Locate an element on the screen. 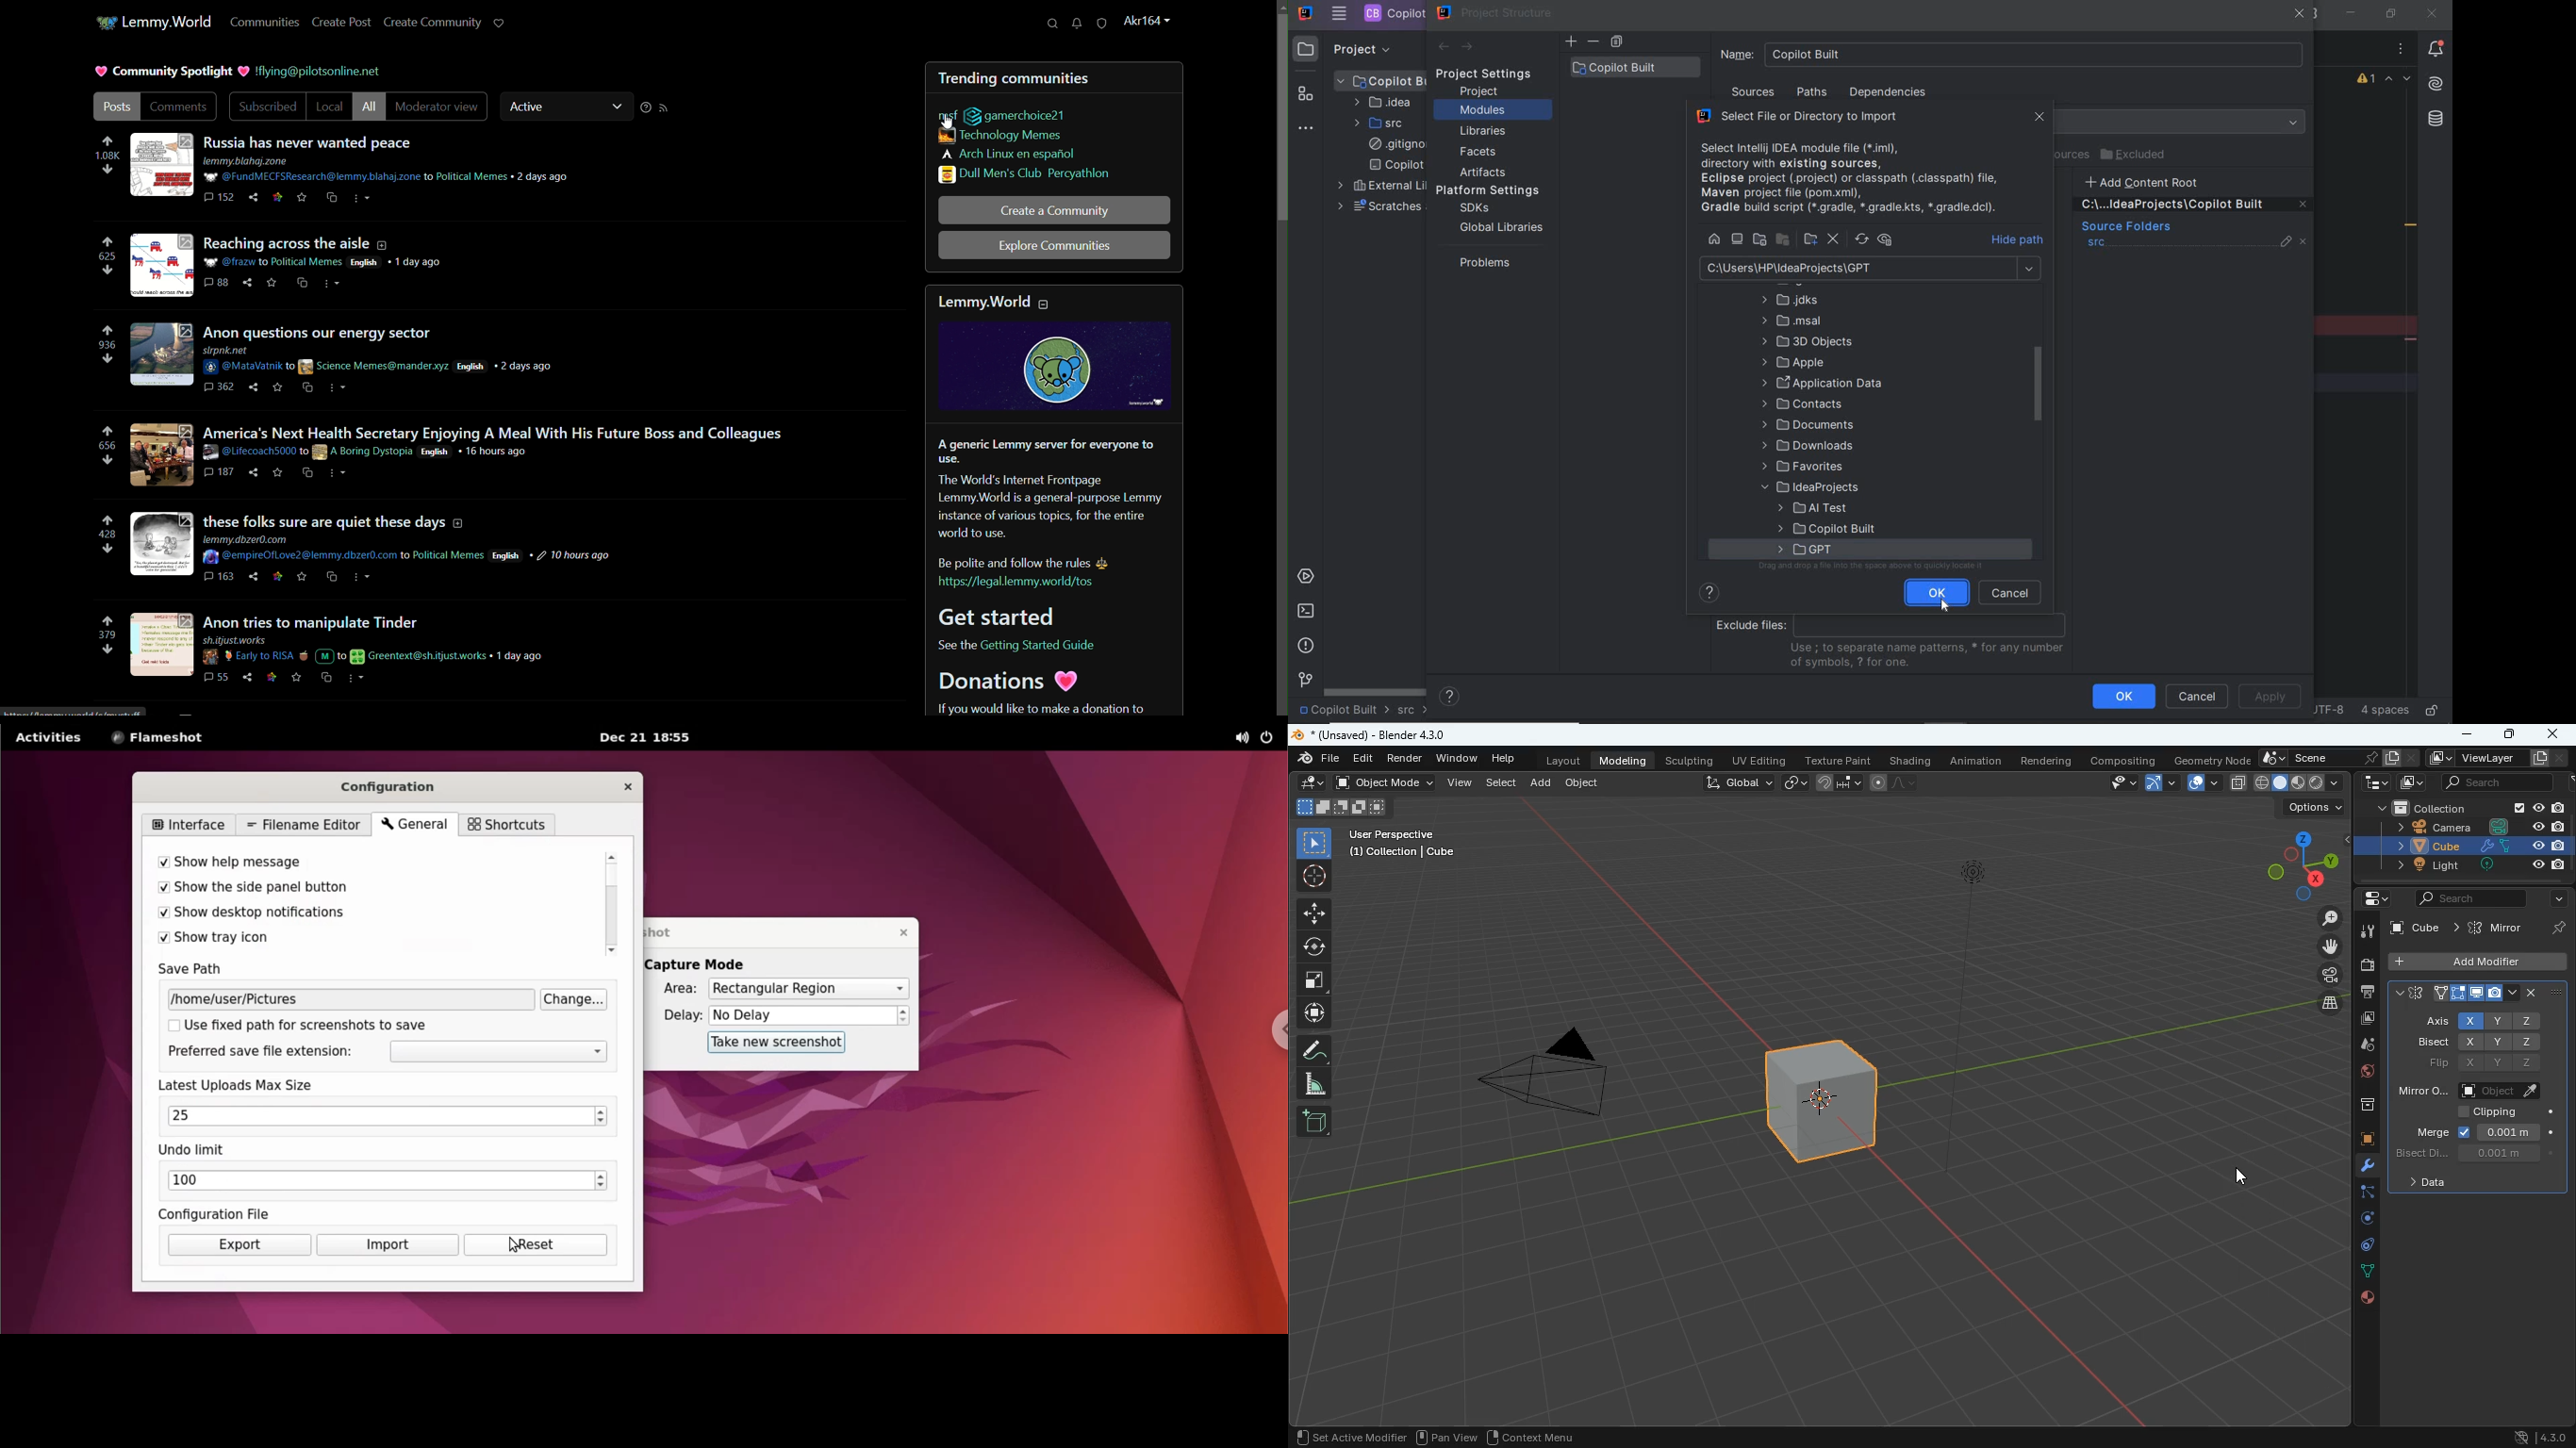 Image resolution: width=2576 pixels, height=1456 pixels. post details is located at coordinates (385, 359).